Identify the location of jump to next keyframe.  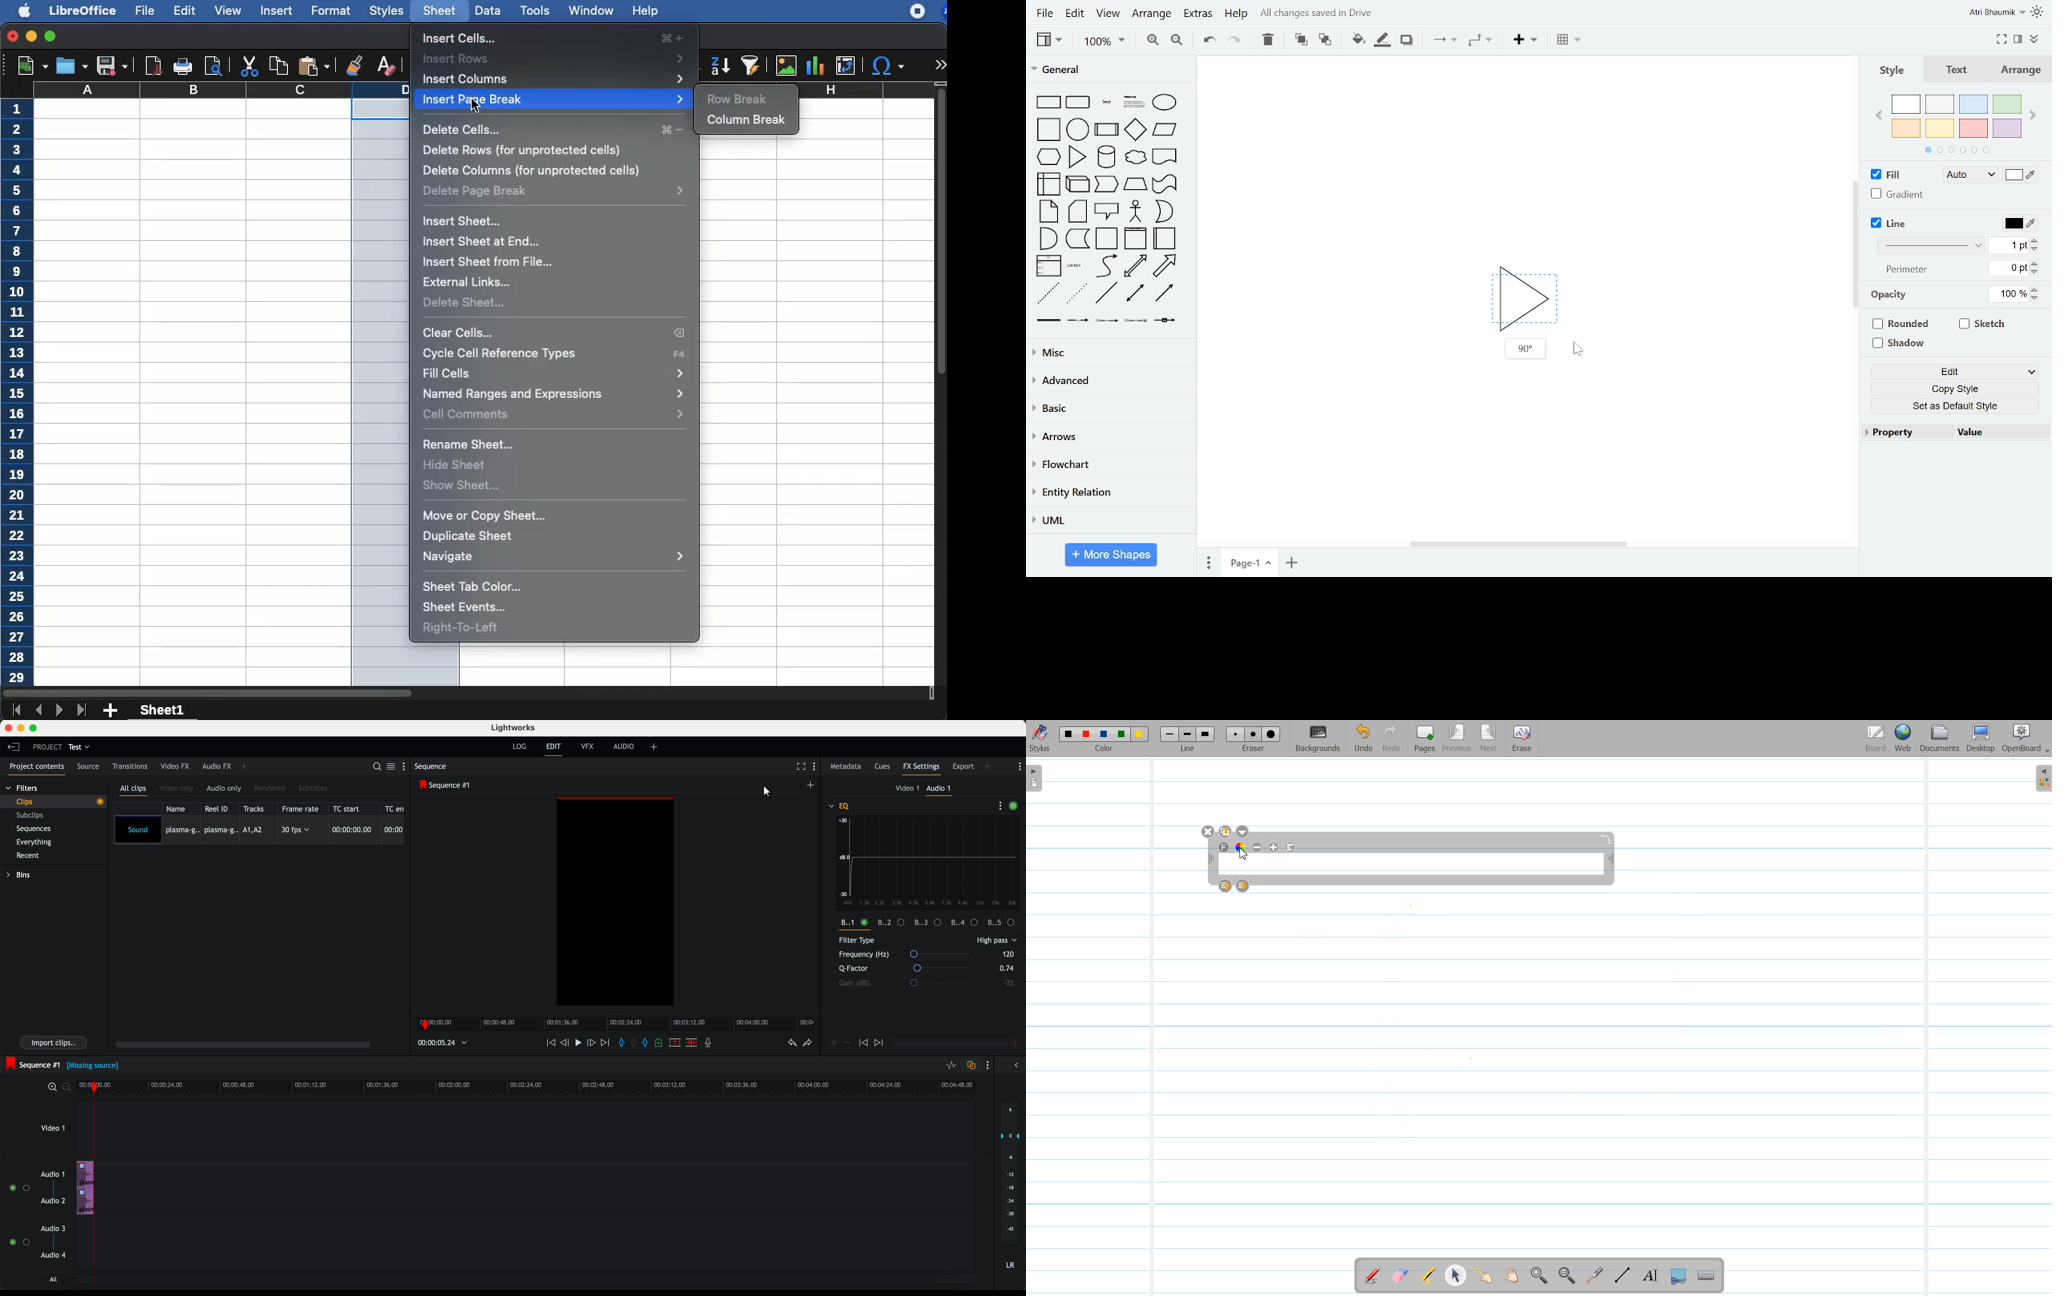
(880, 1044).